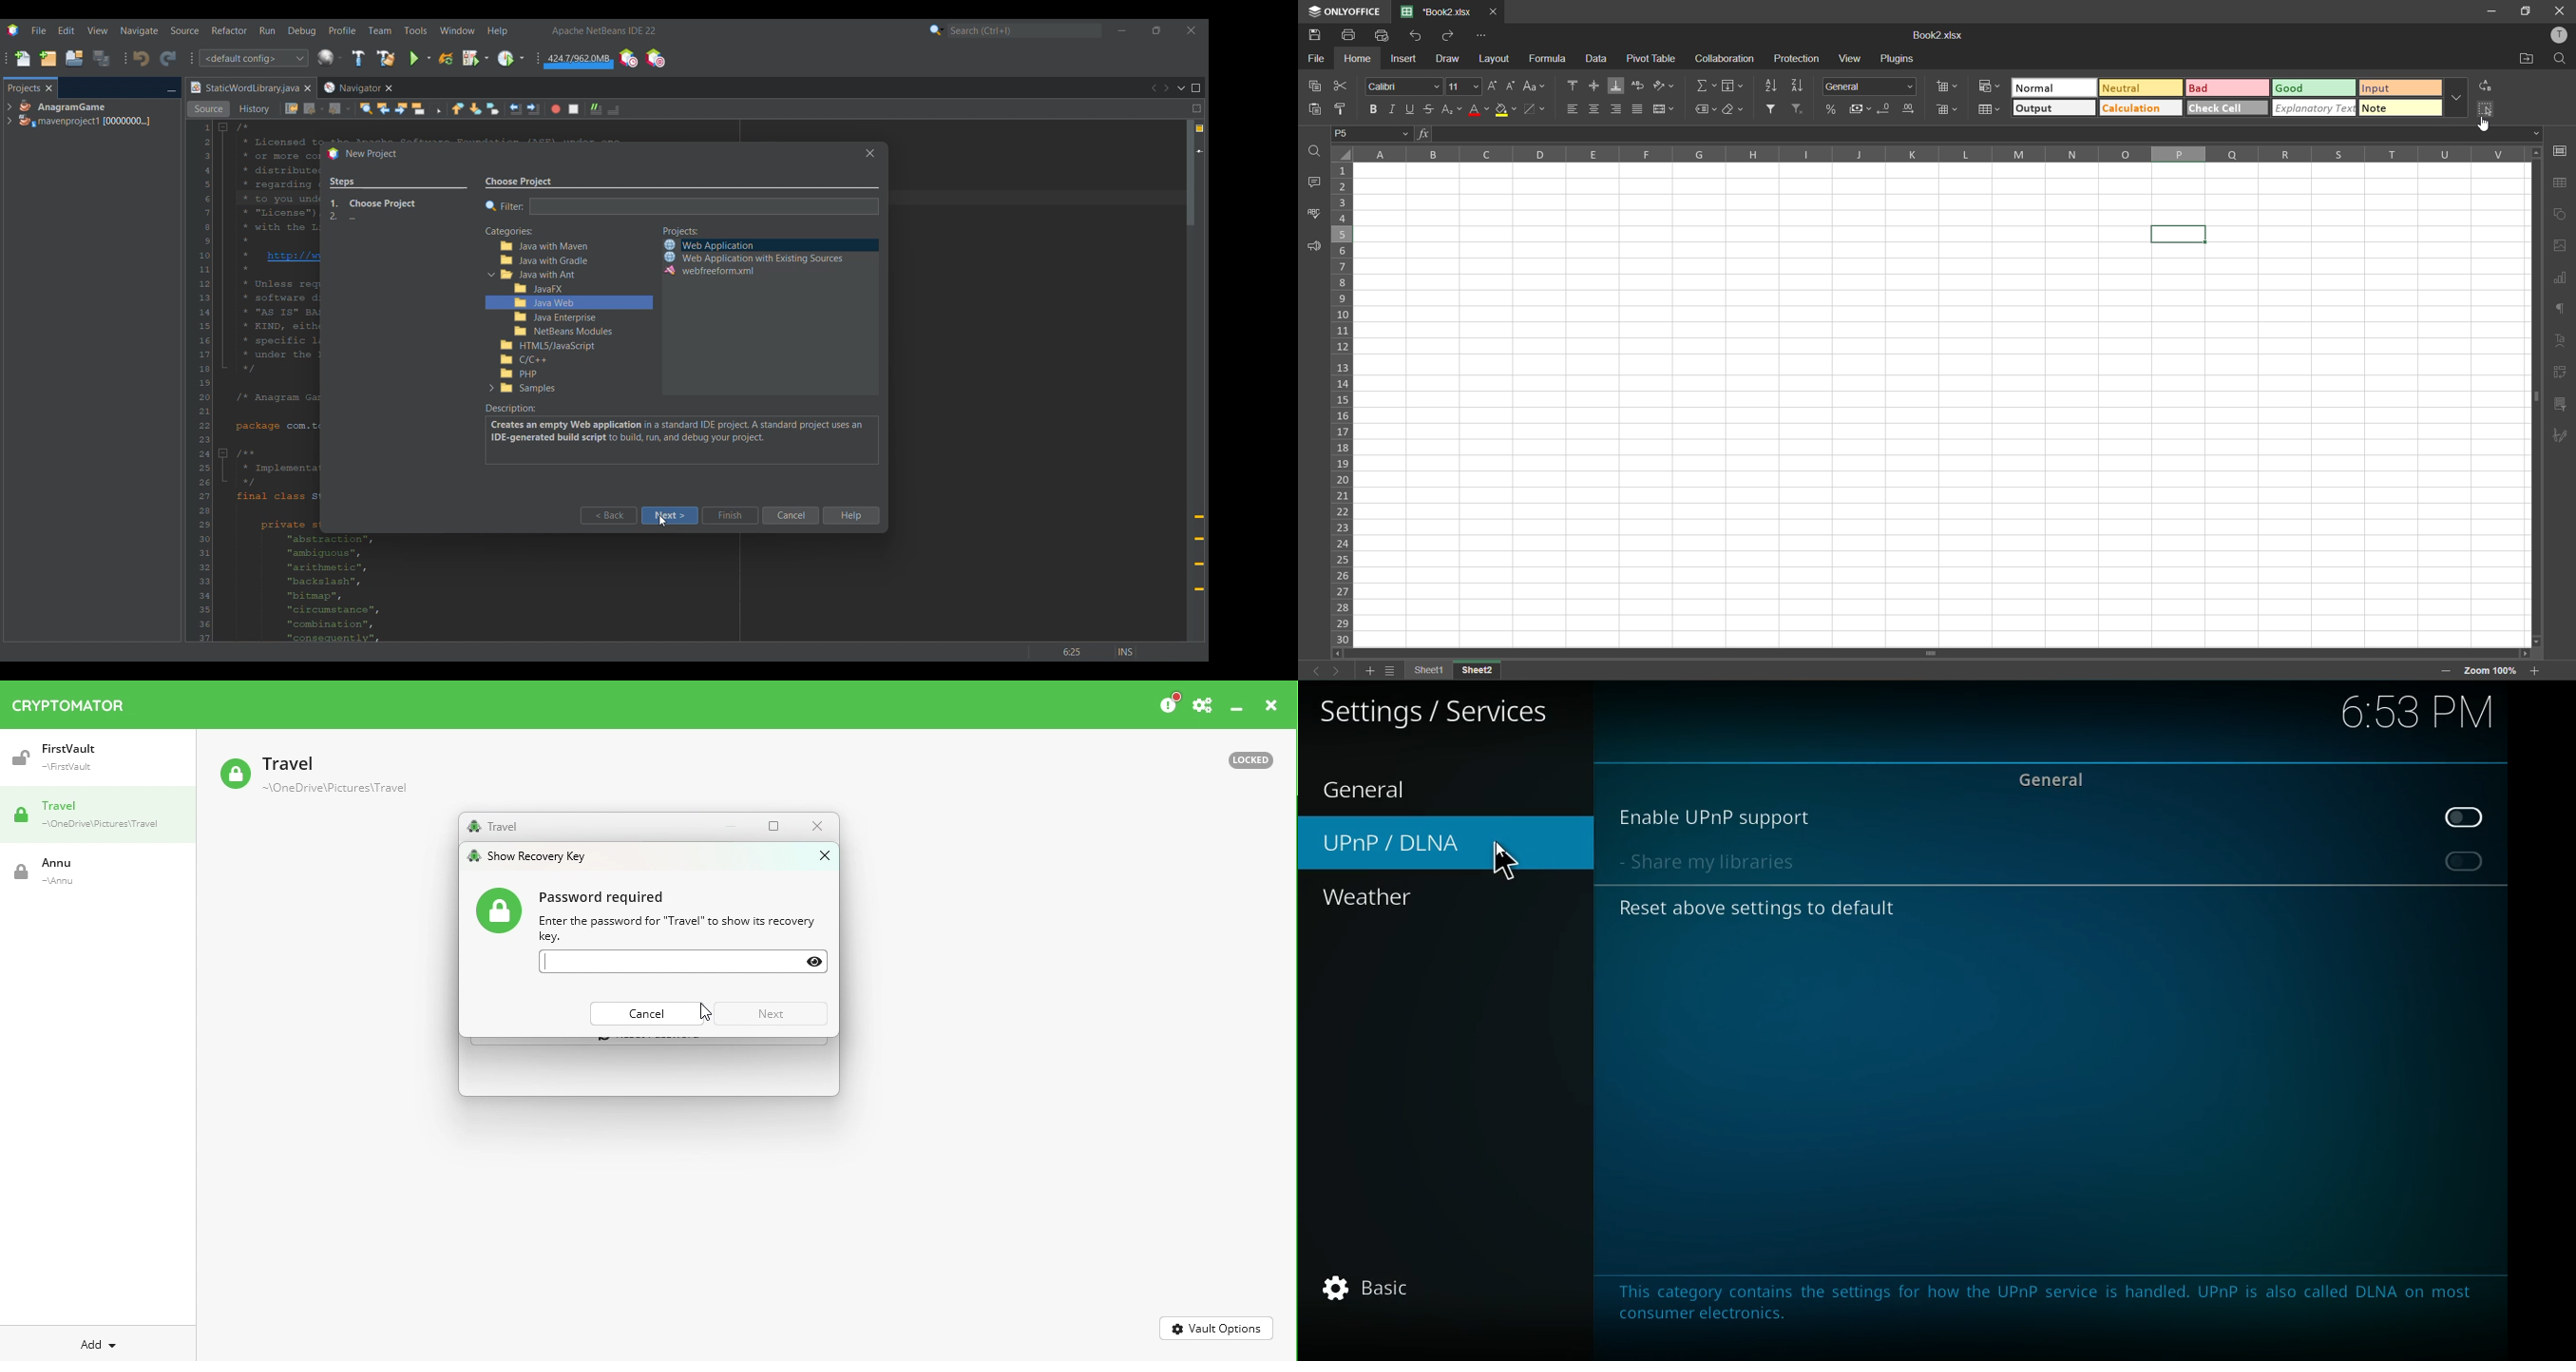  I want to click on Help, so click(852, 515).